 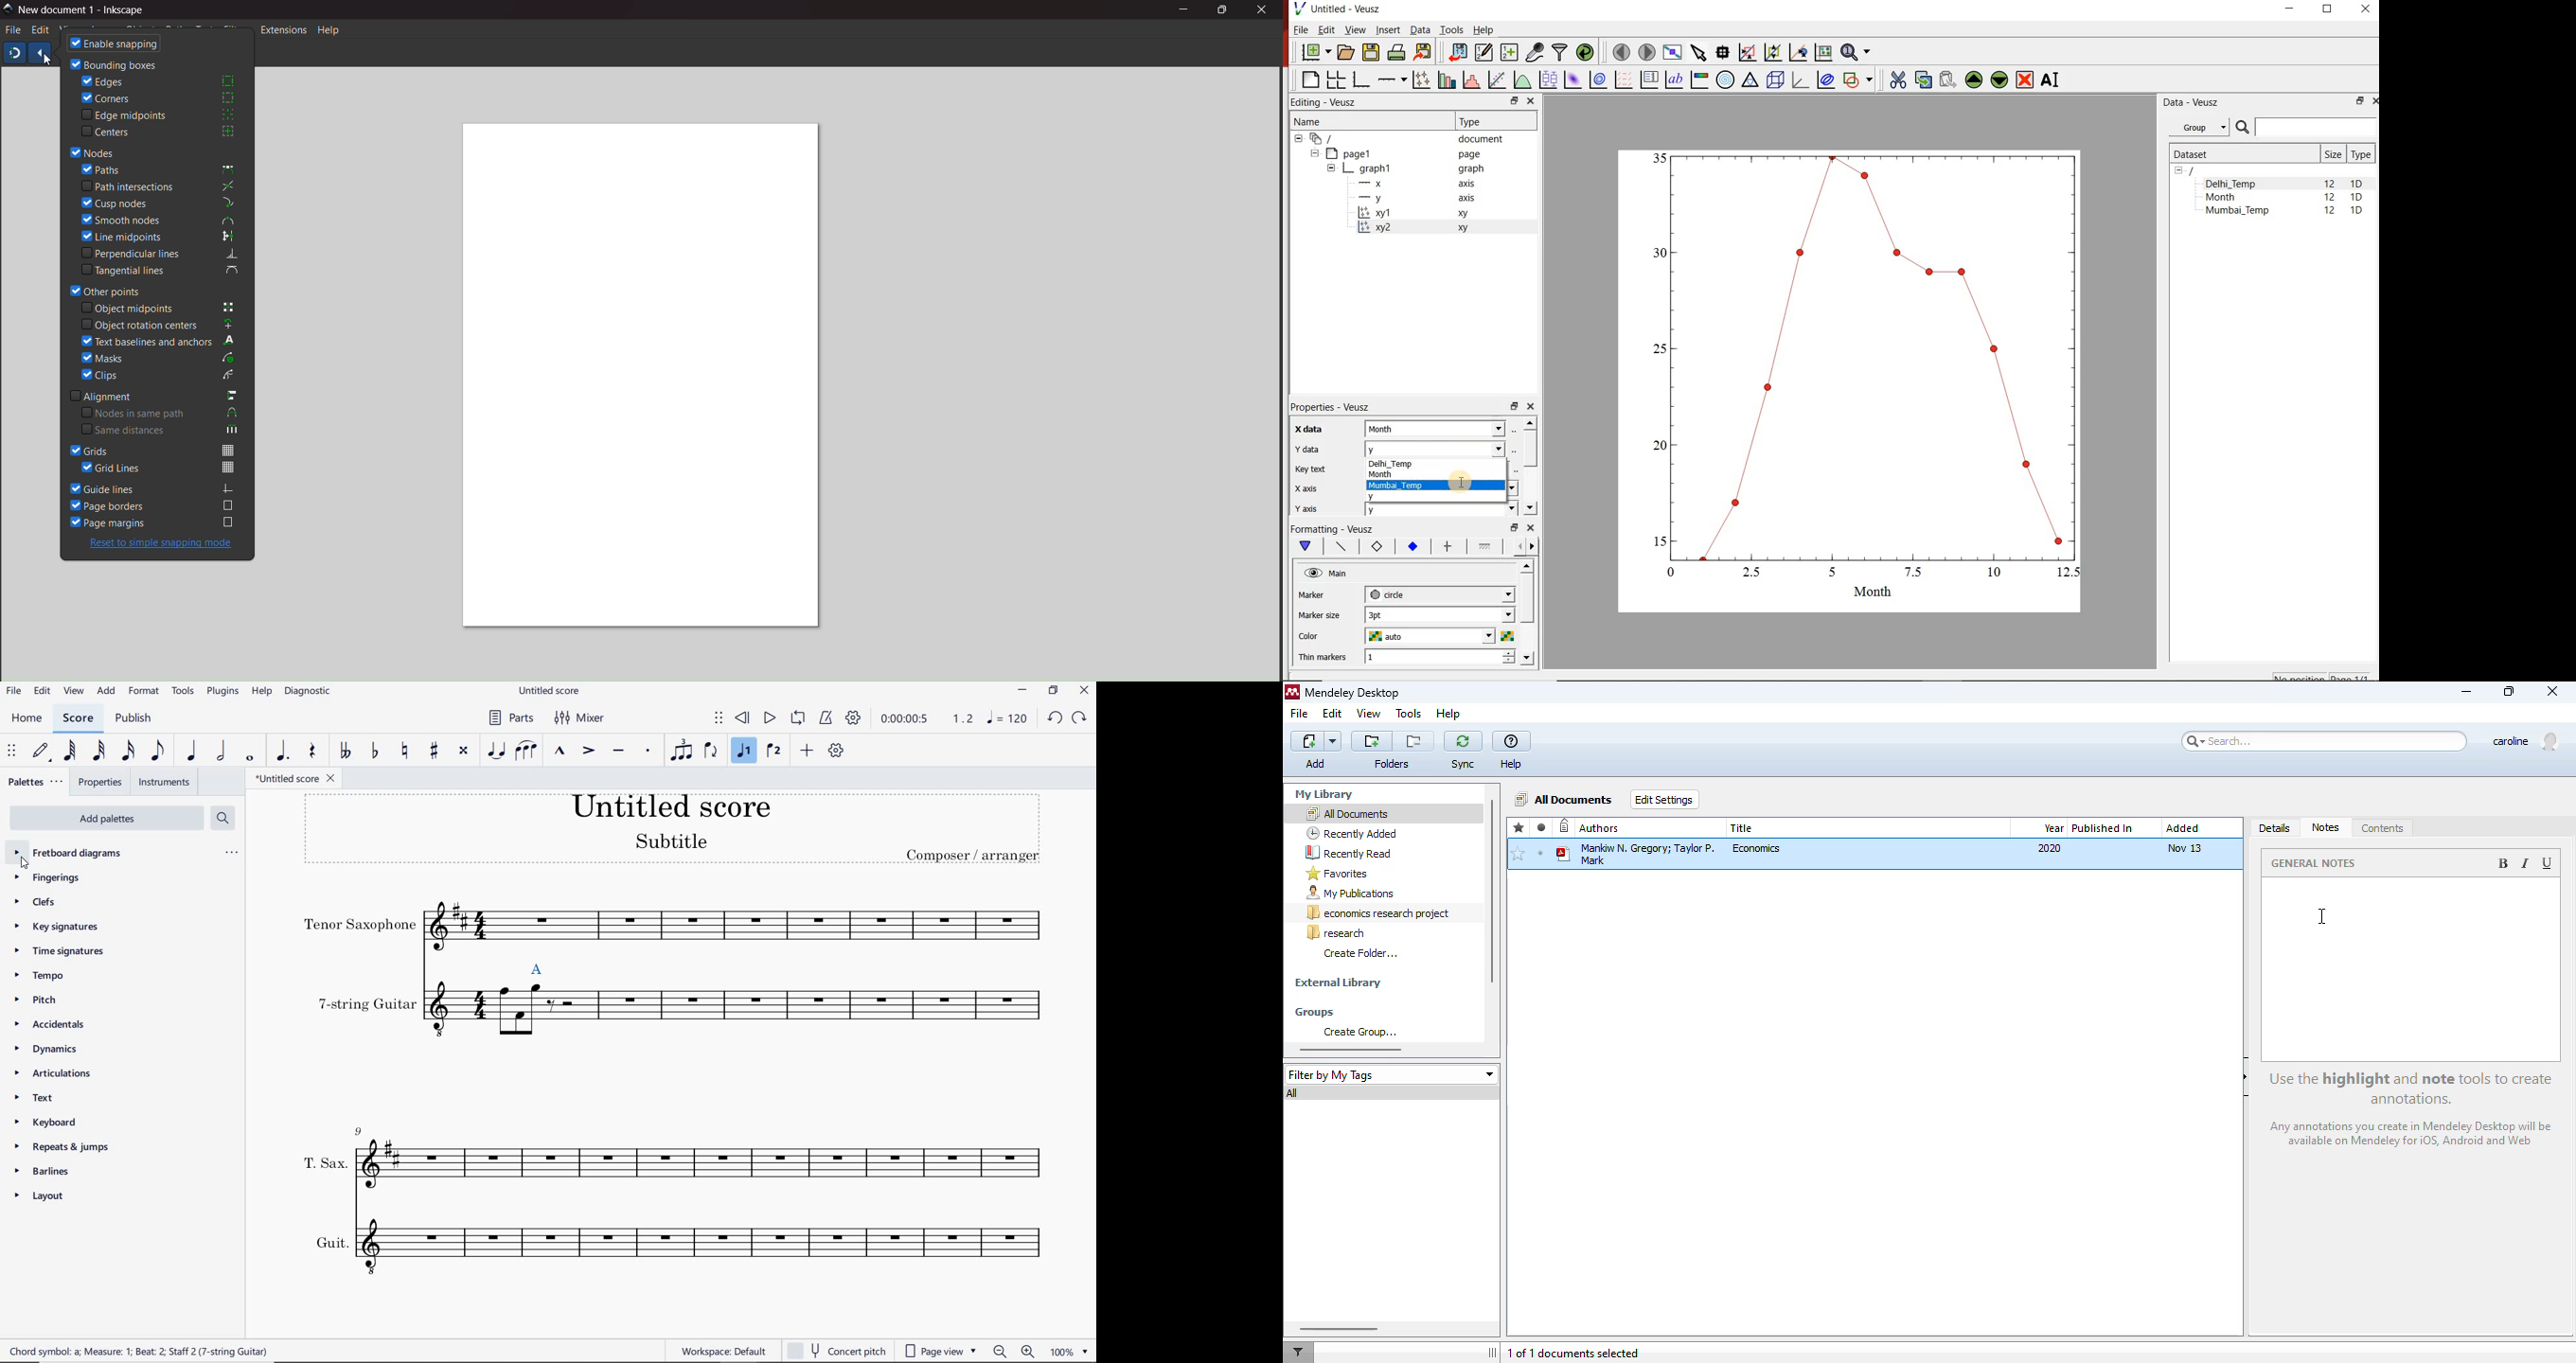 What do you see at coordinates (46, 1170) in the screenshot?
I see `BARLINES` at bounding box center [46, 1170].